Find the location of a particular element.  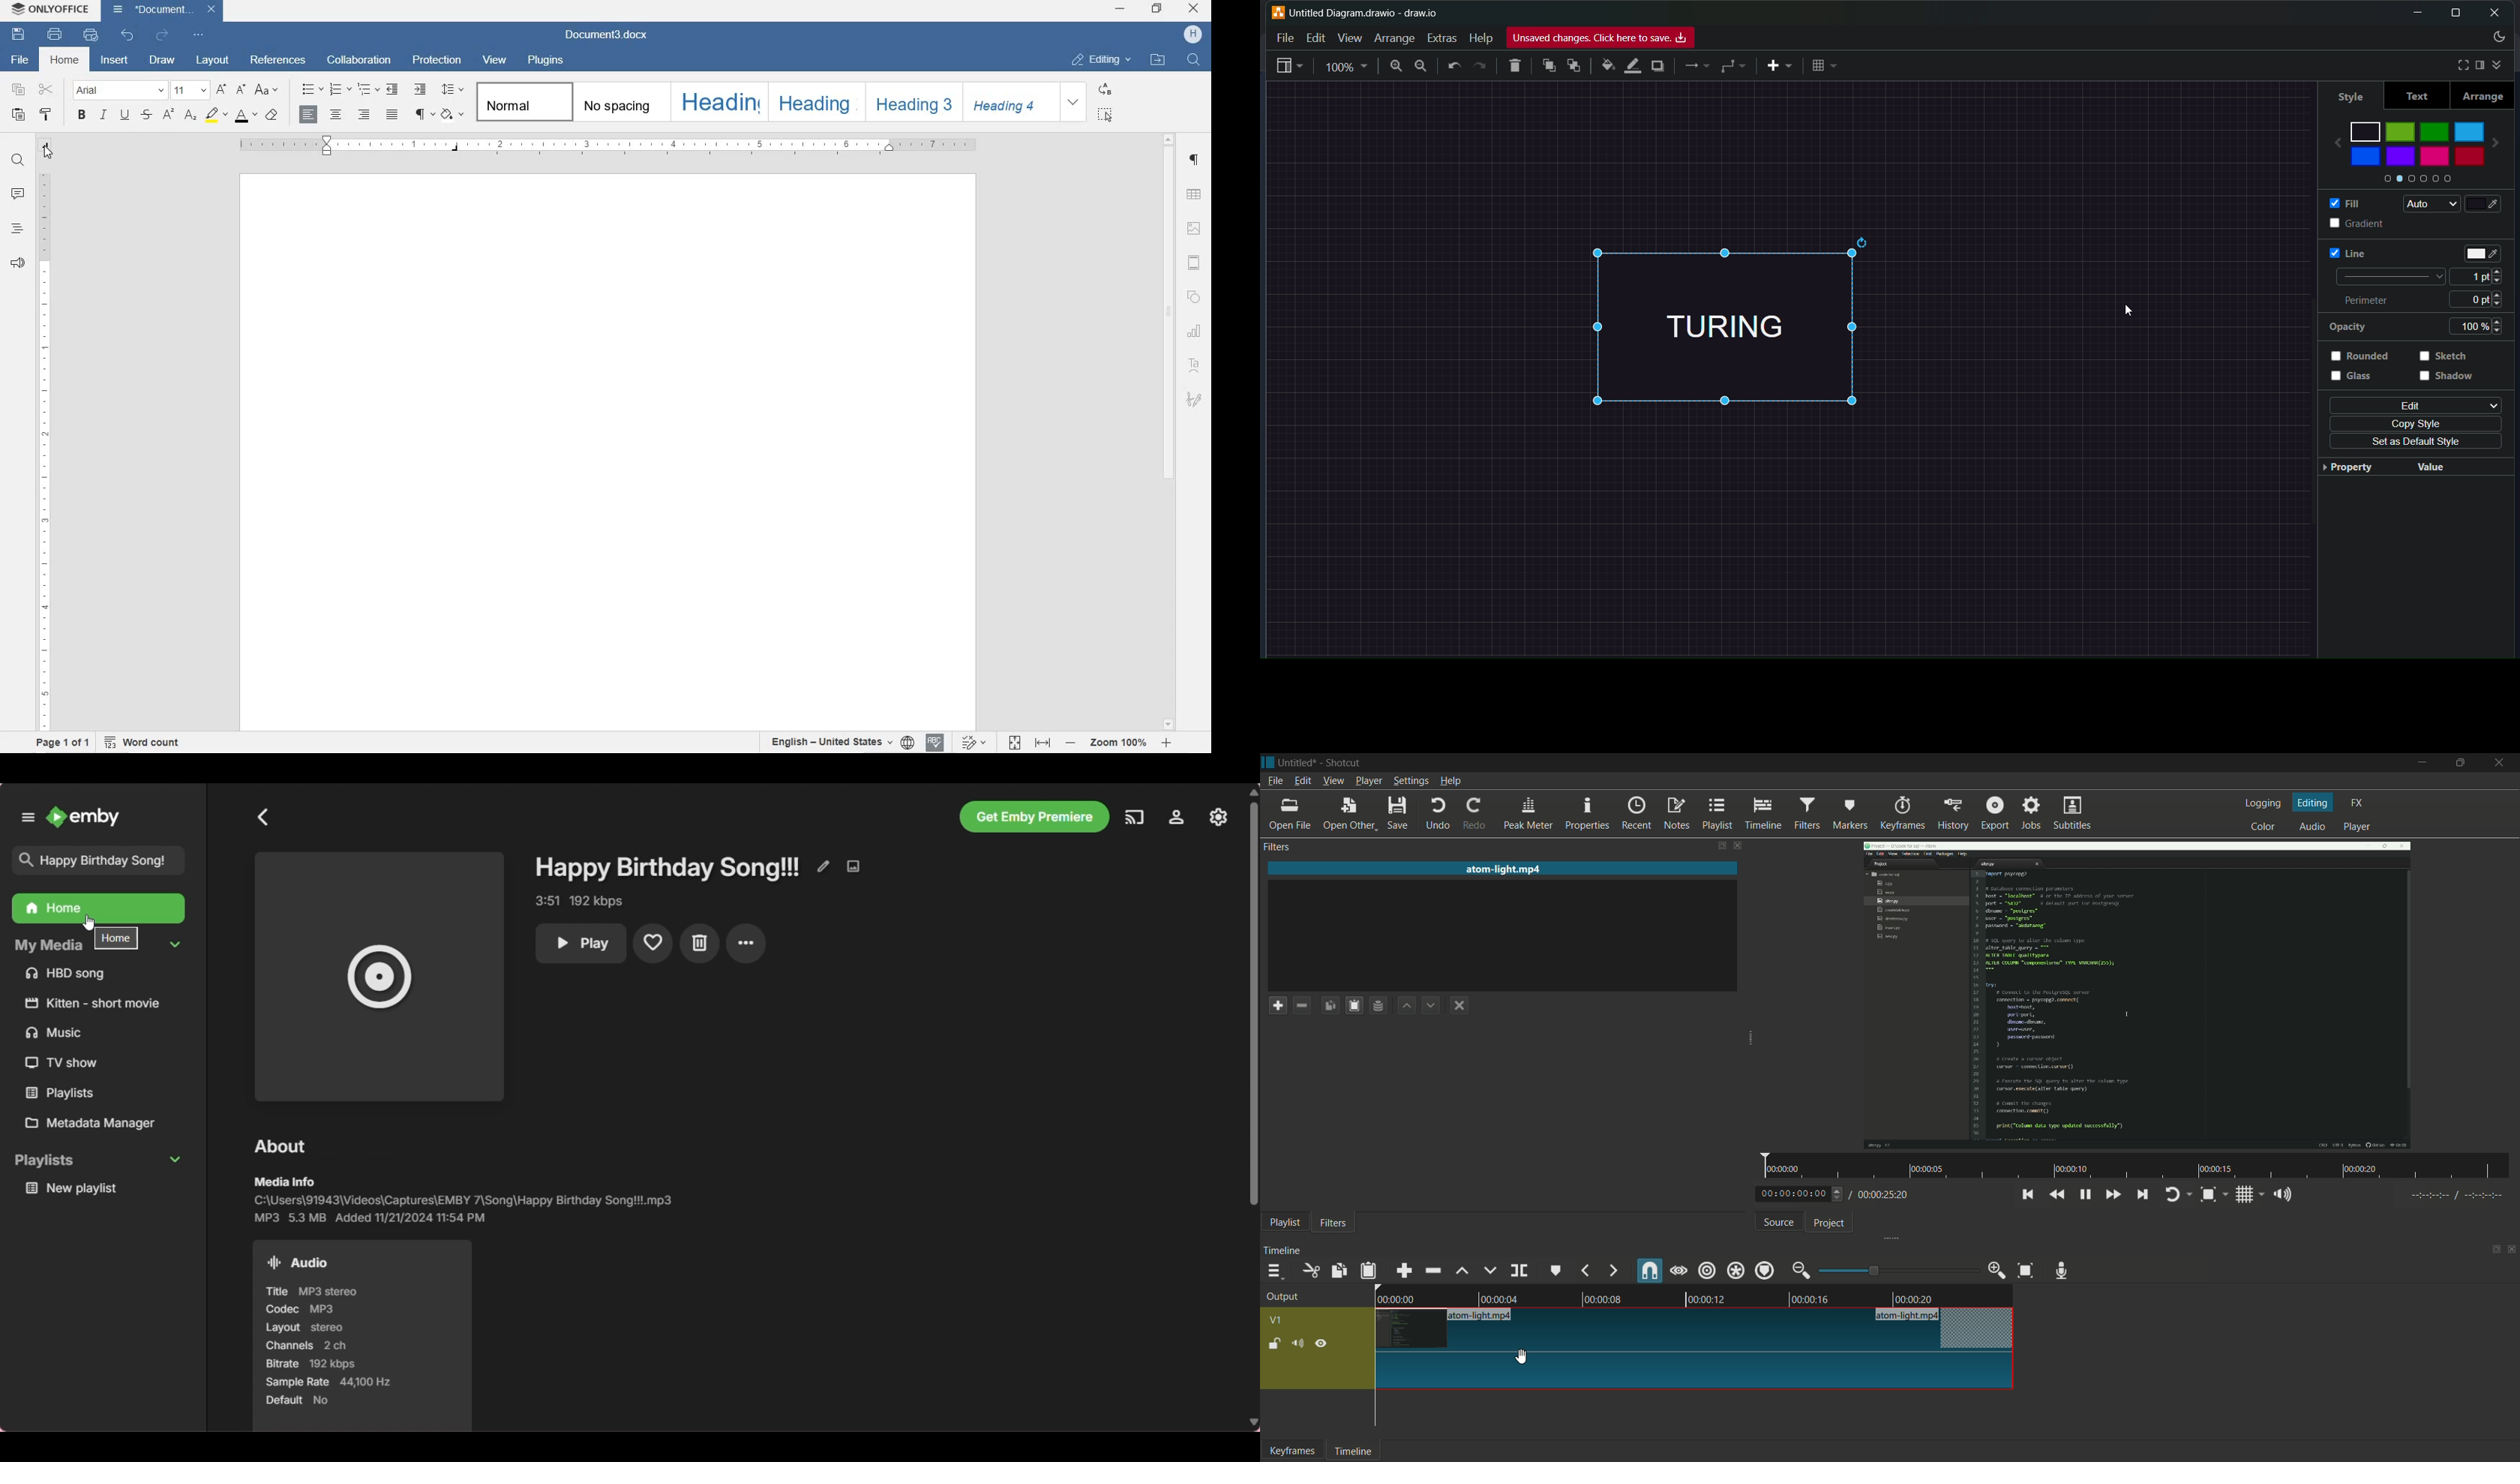

red is located at coordinates (2468, 158).